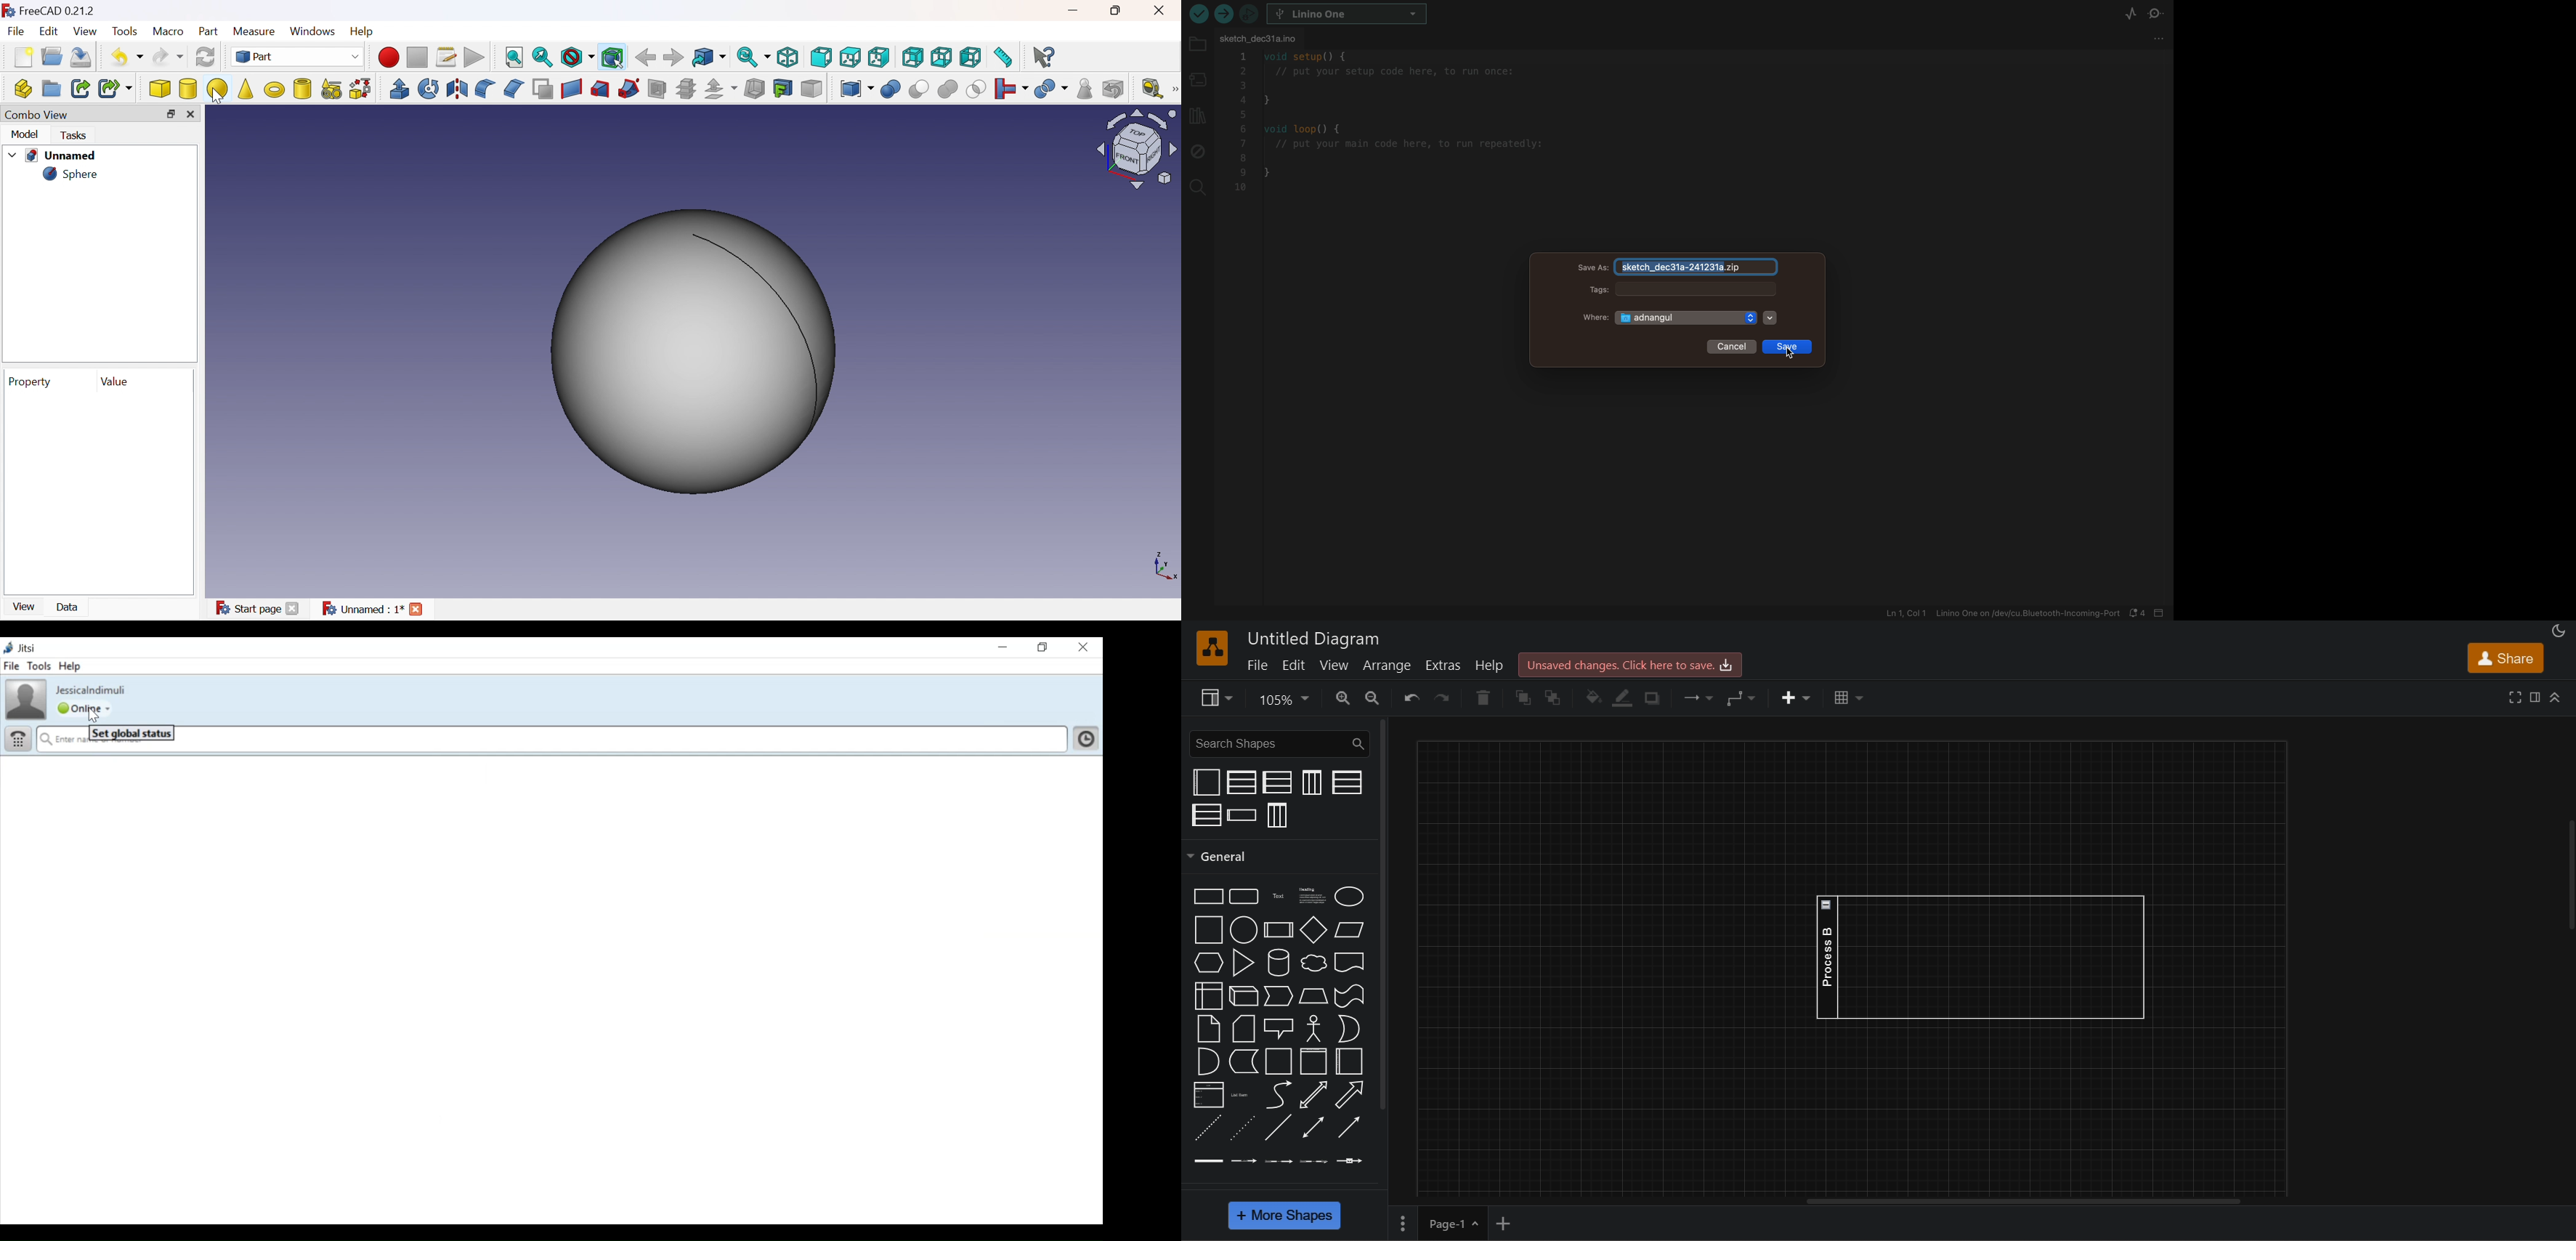 This screenshot has height=1260, width=2576. I want to click on Cylinder, so click(188, 89).